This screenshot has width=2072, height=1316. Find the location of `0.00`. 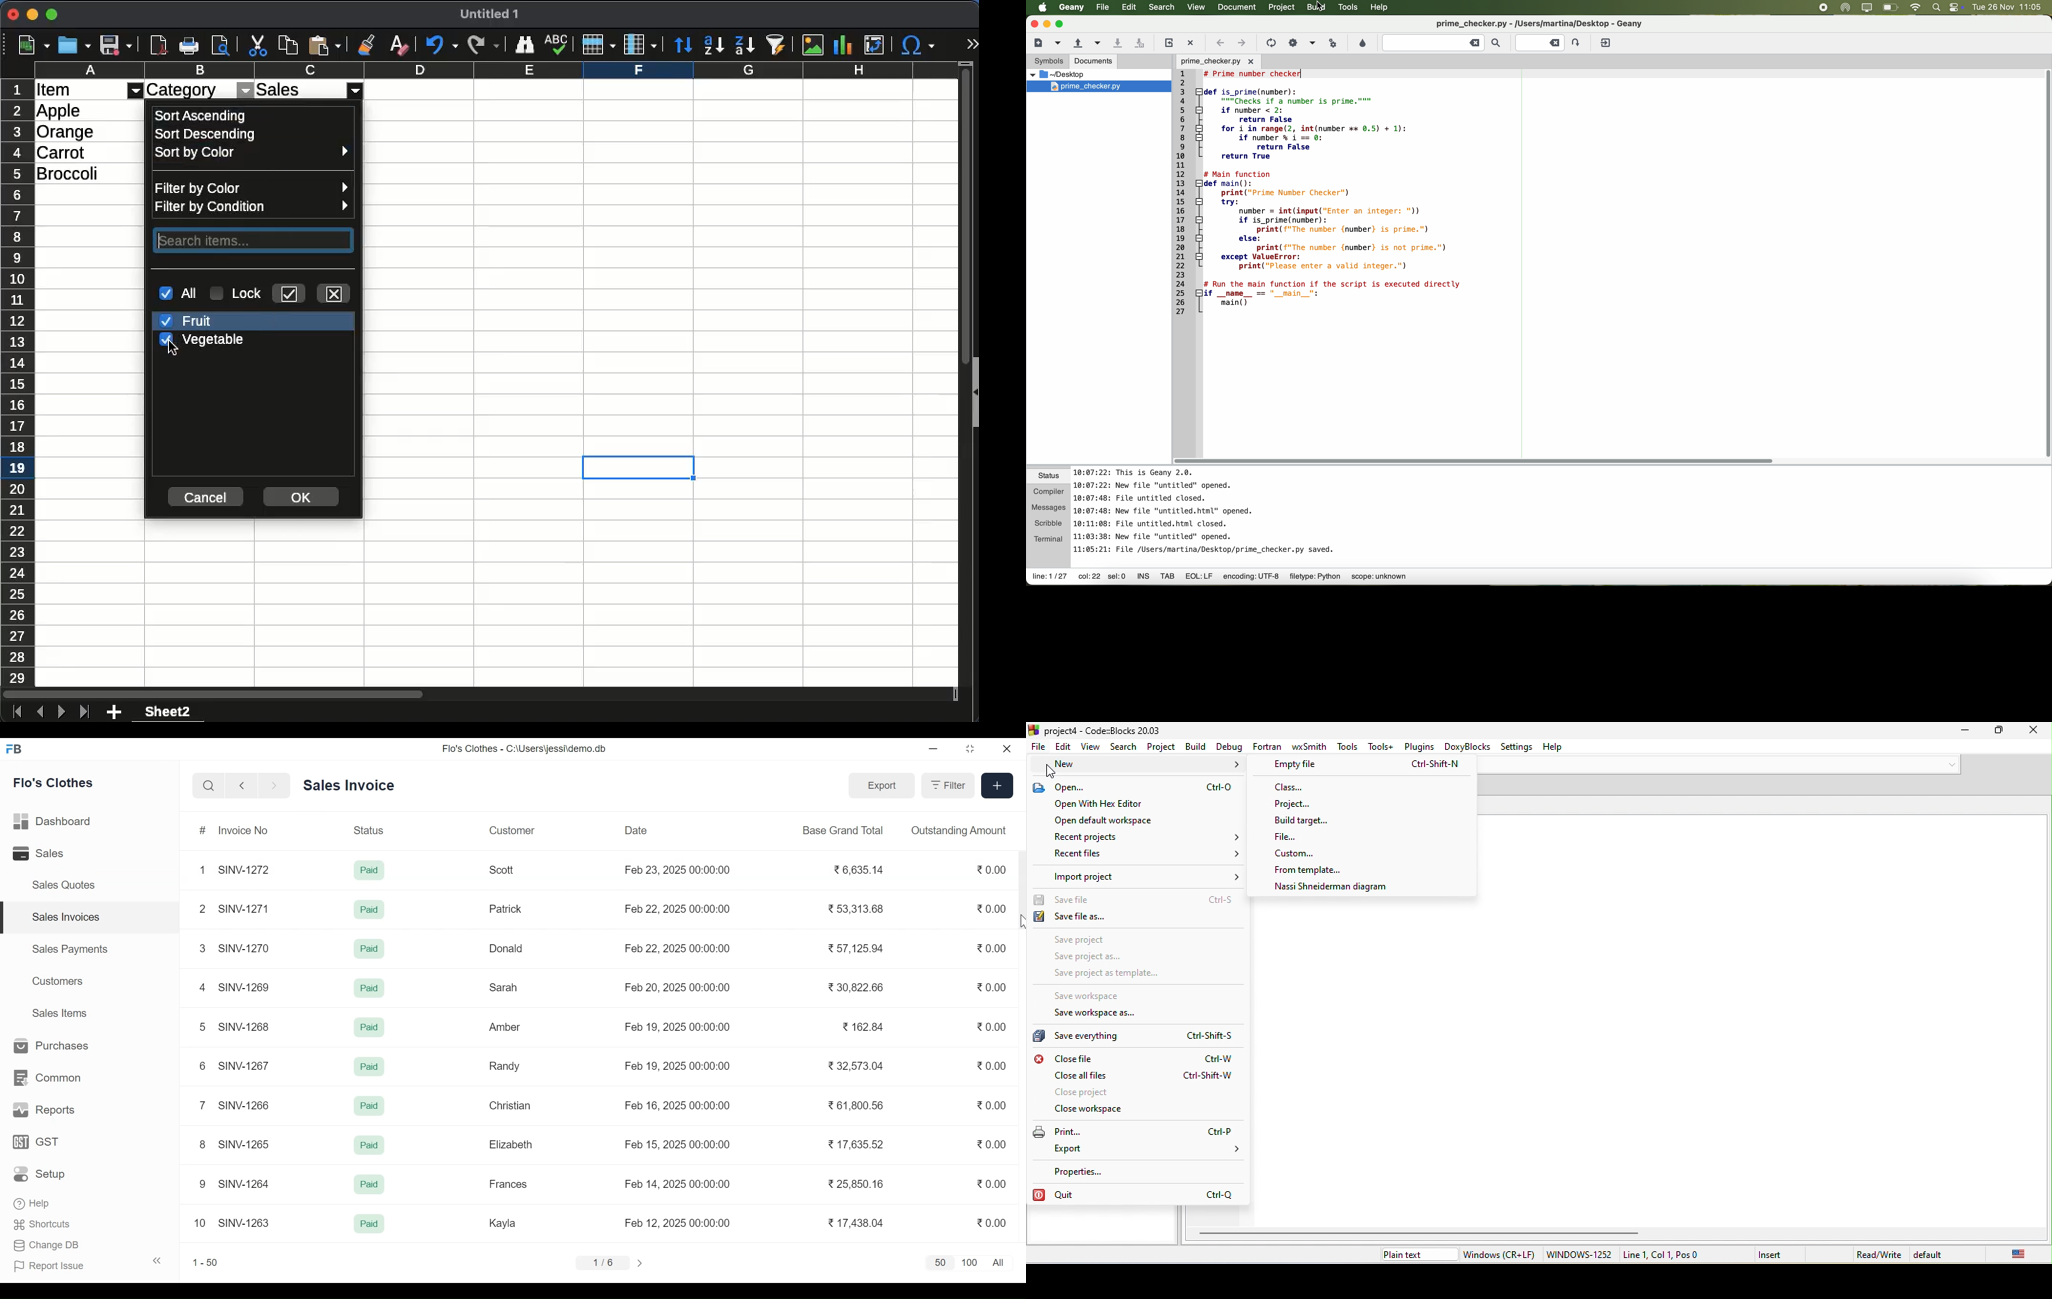

0.00 is located at coordinates (993, 908).